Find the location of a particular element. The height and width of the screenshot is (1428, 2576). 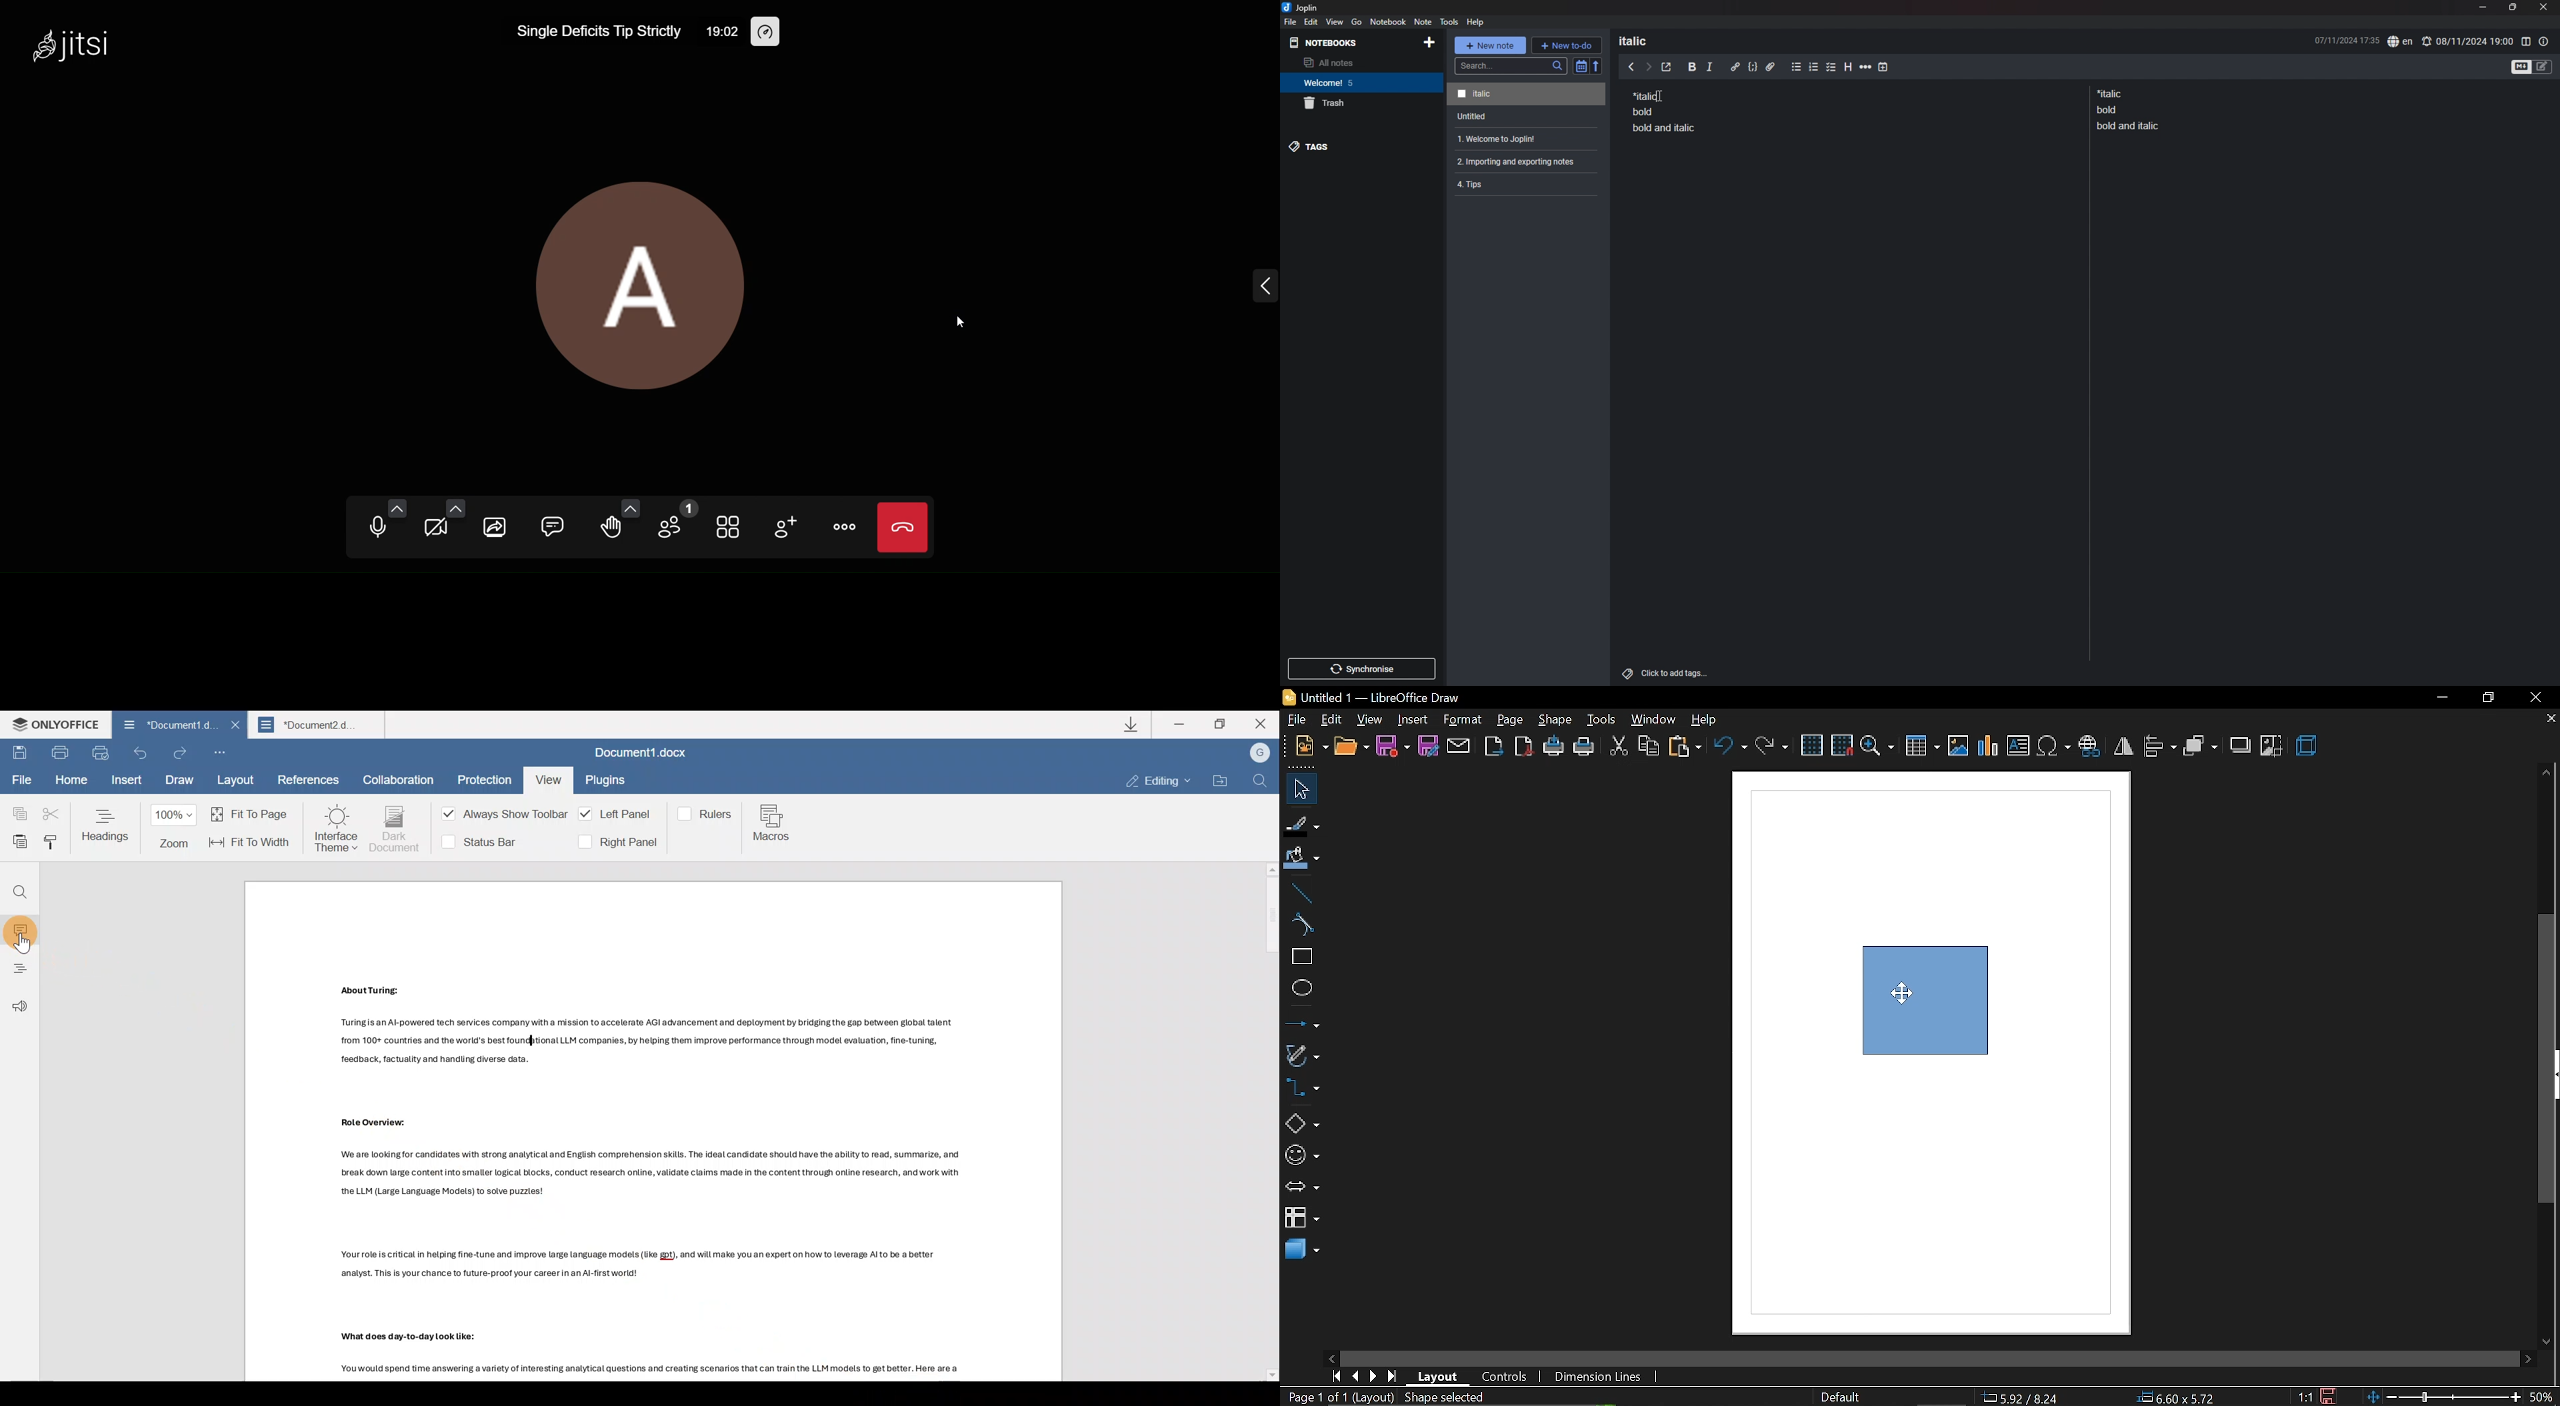

end call is located at coordinates (905, 527).